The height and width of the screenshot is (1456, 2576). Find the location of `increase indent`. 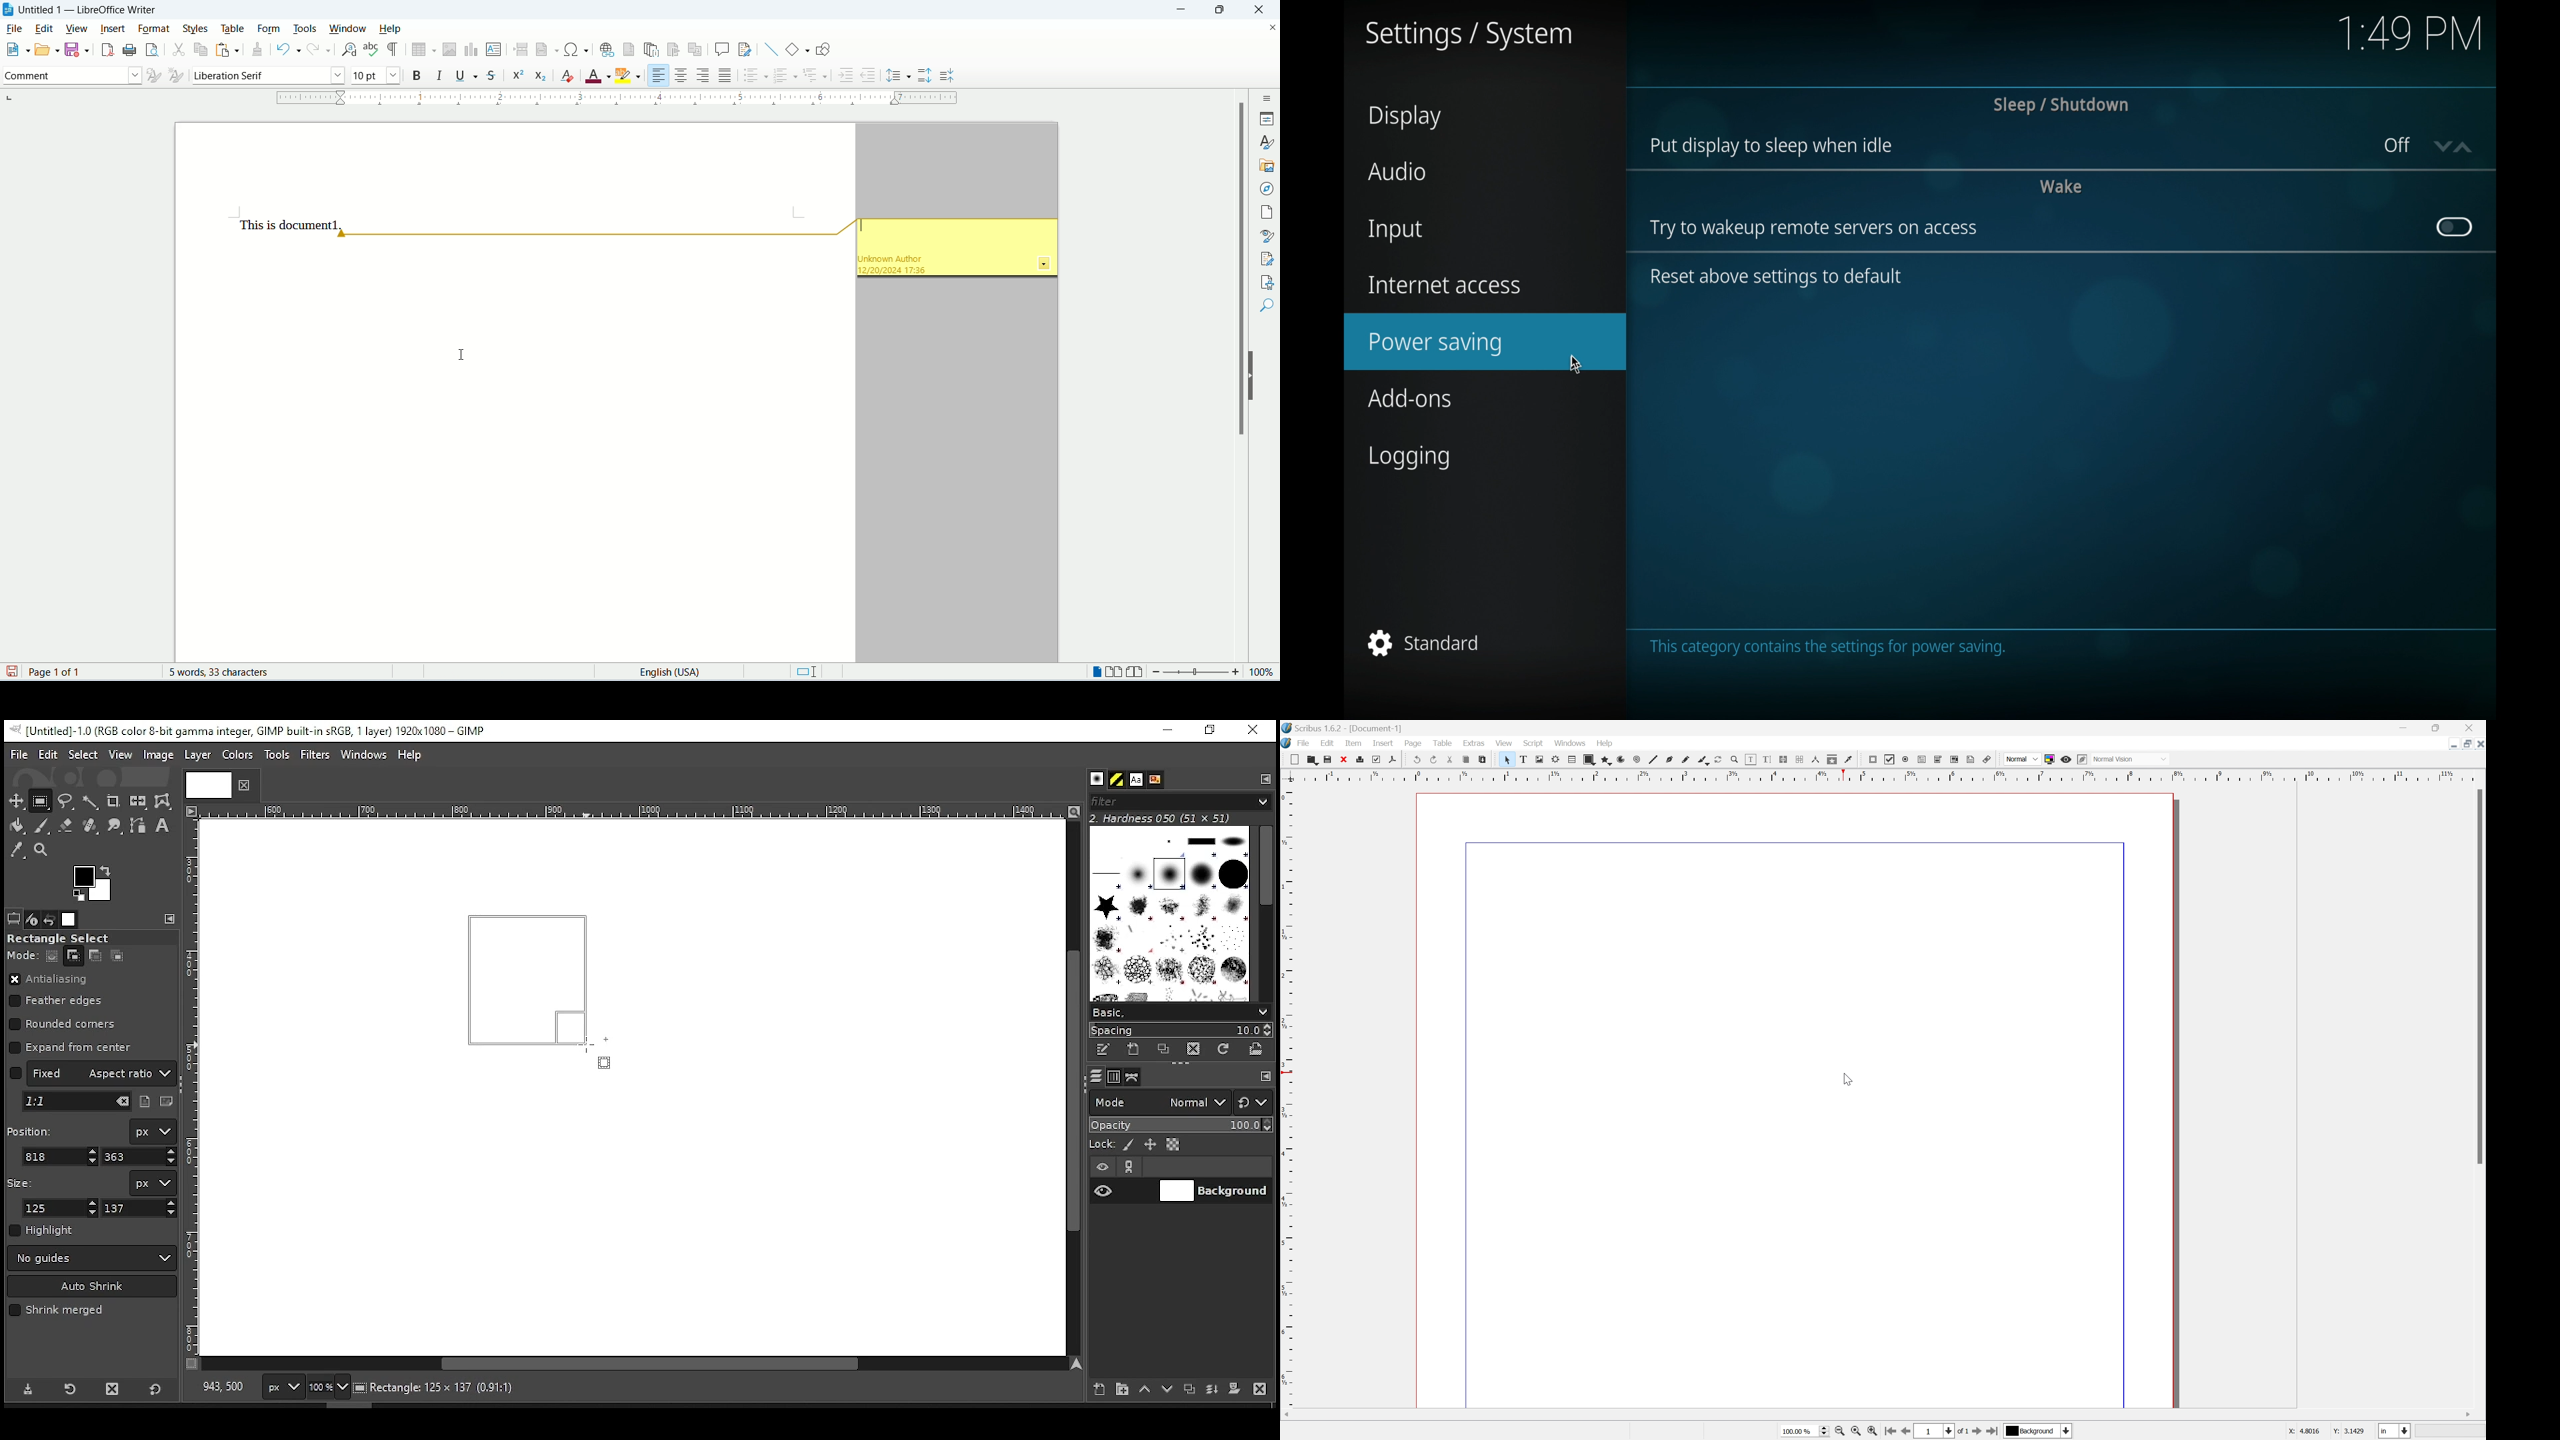

increase indent is located at coordinates (845, 77).